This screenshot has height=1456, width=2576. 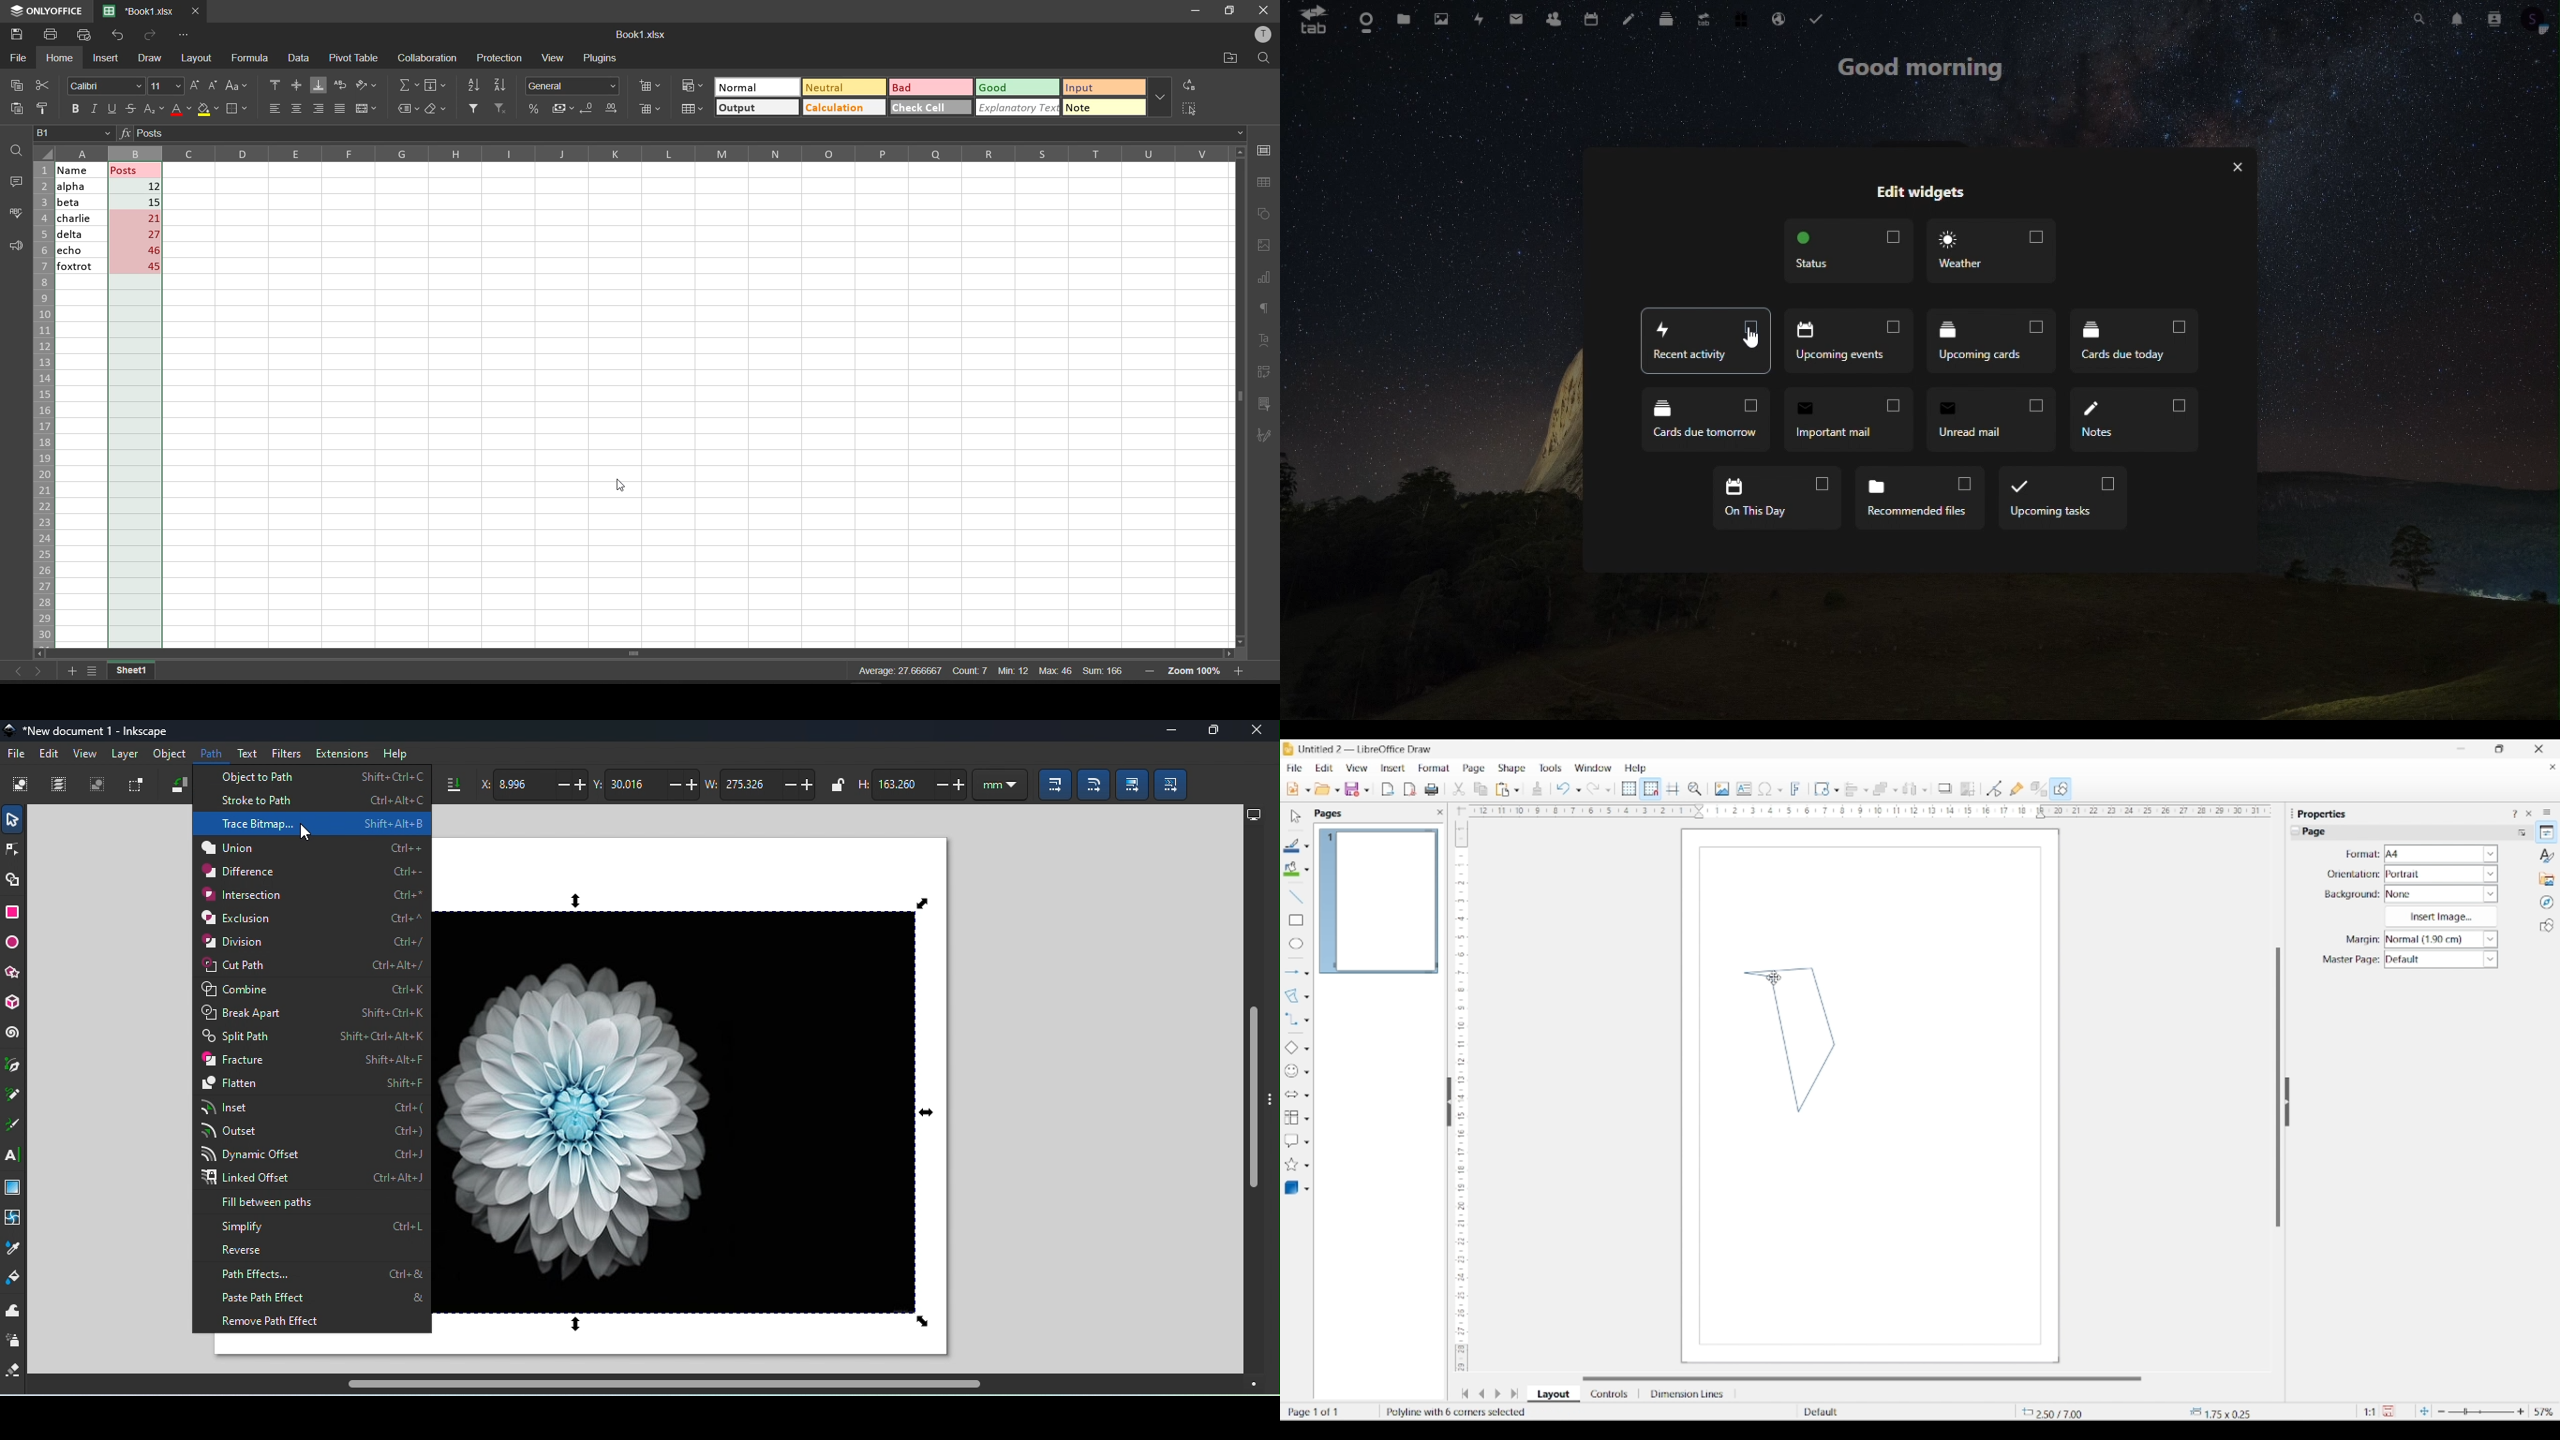 What do you see at coordinates (273, 107) in the screenshot?
I see `align left` at bounding box center [273, 107].